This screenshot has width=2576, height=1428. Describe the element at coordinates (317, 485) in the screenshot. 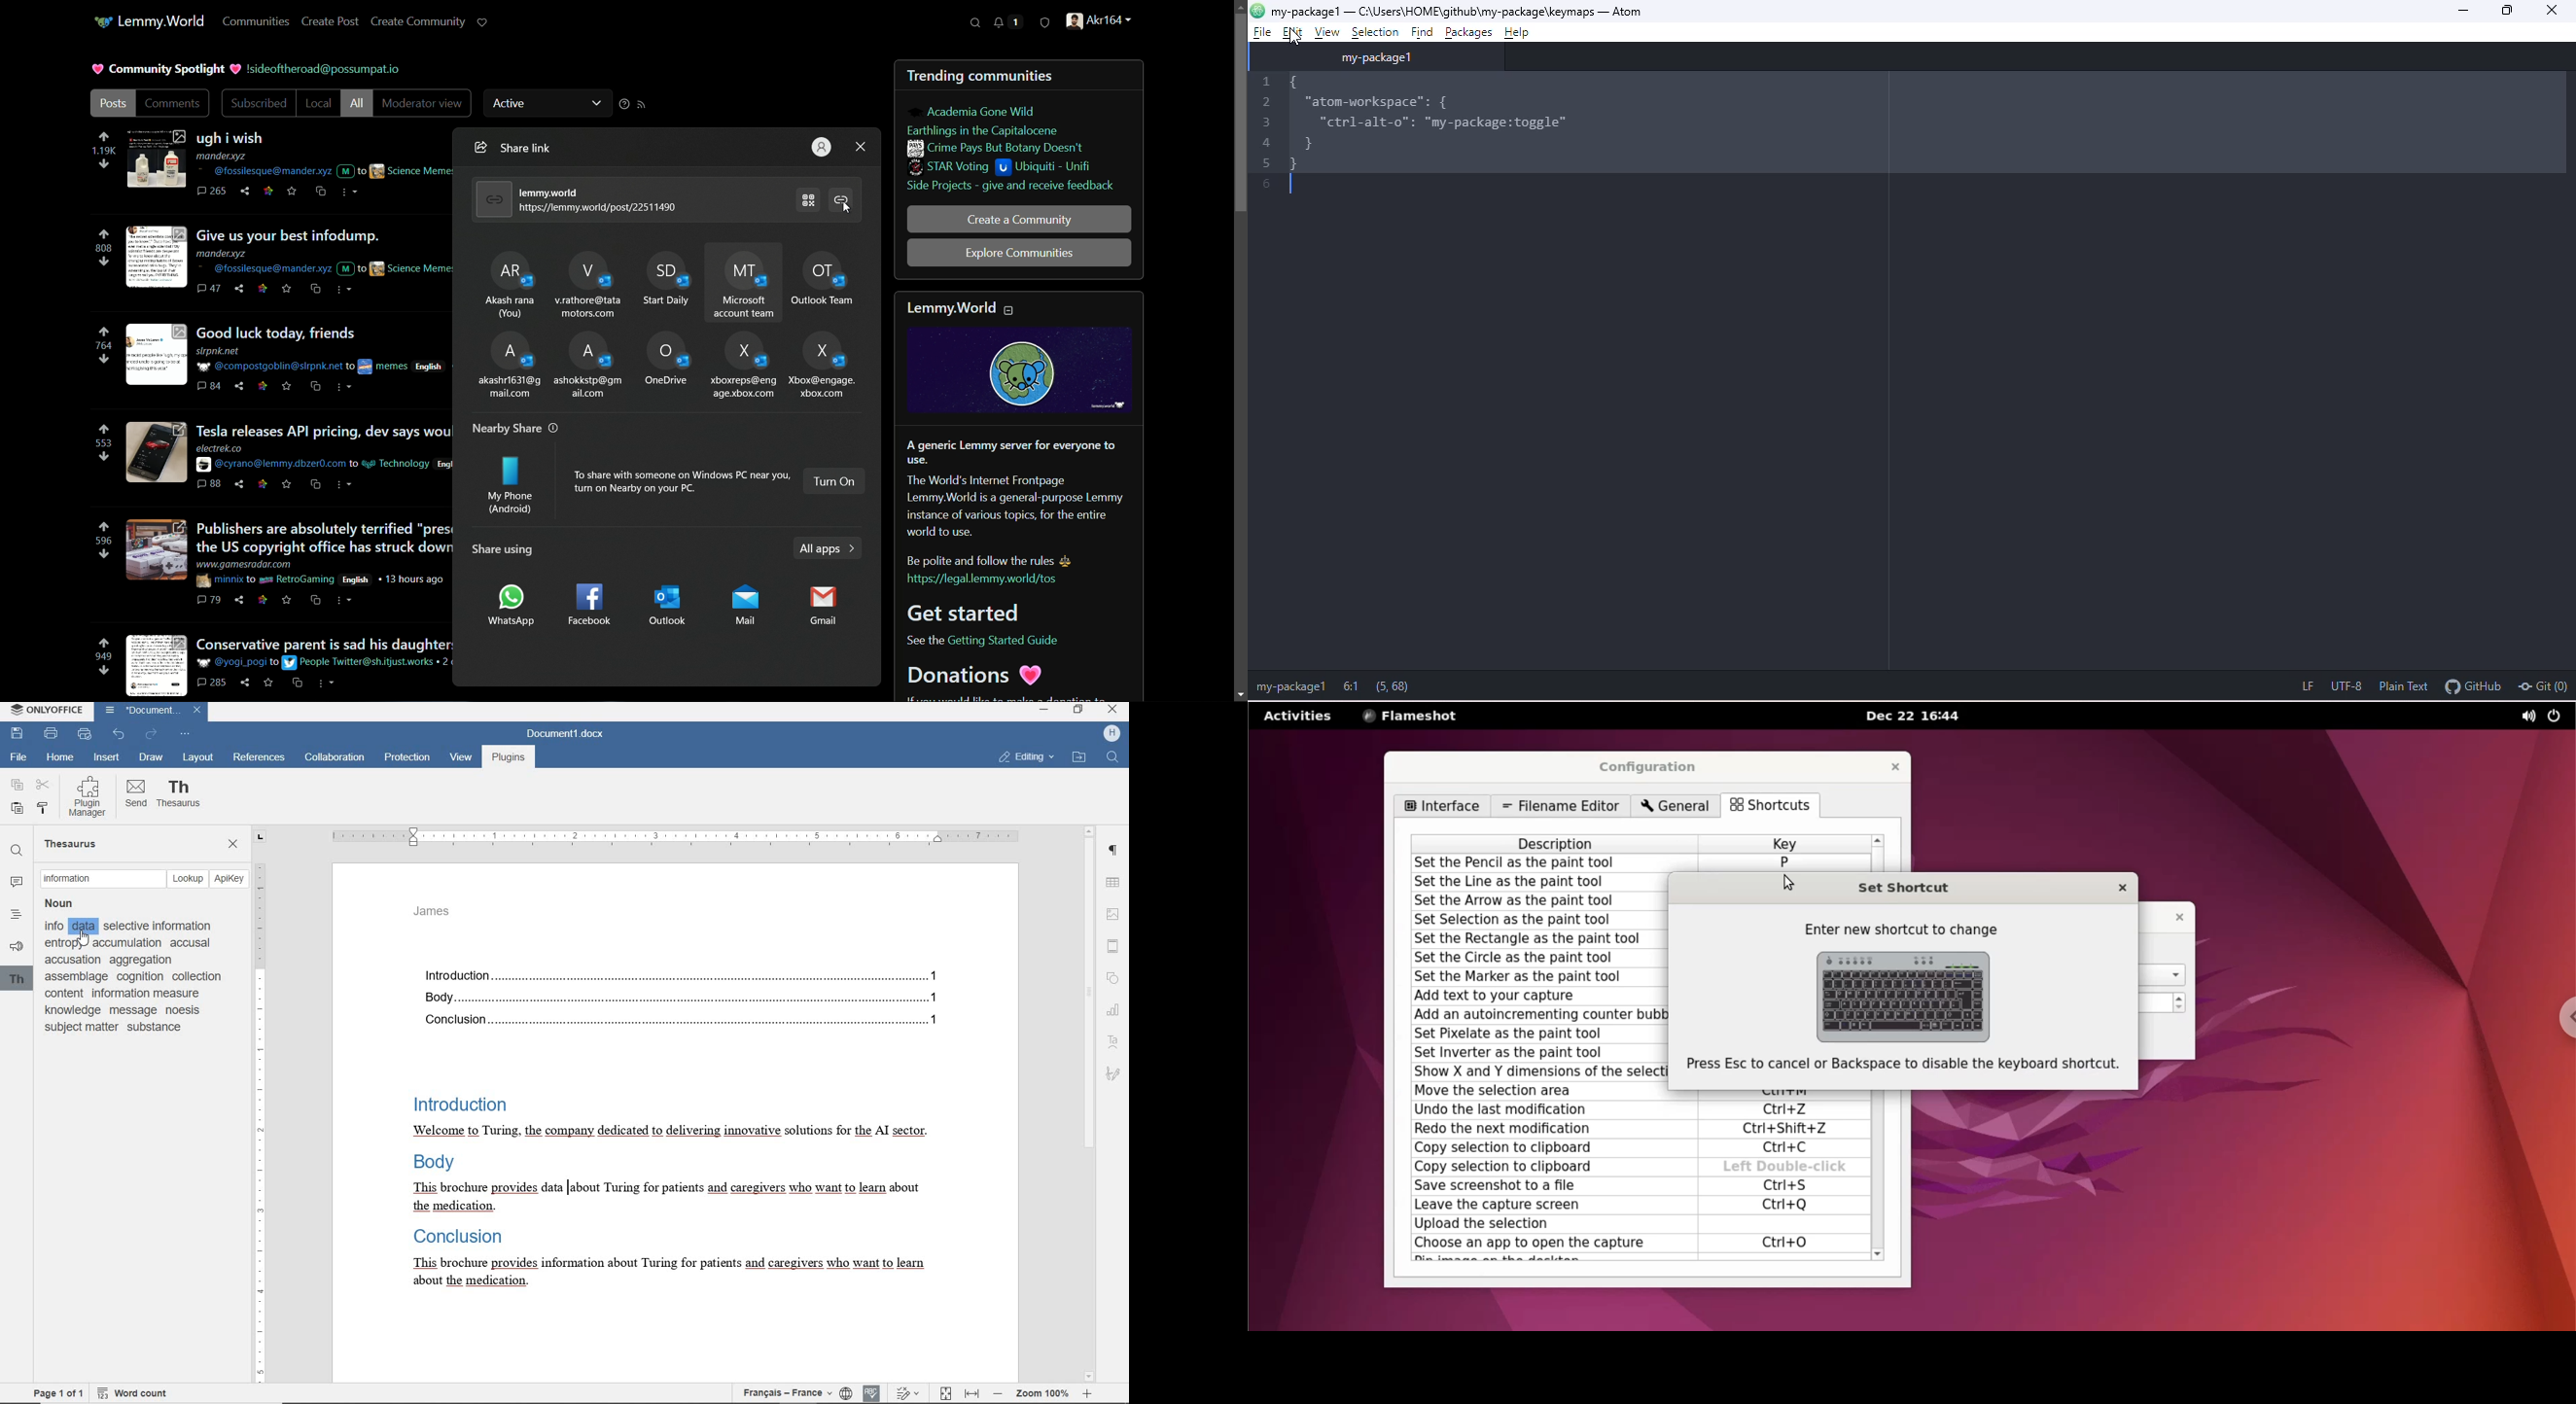

I see `cross psot` at that location.